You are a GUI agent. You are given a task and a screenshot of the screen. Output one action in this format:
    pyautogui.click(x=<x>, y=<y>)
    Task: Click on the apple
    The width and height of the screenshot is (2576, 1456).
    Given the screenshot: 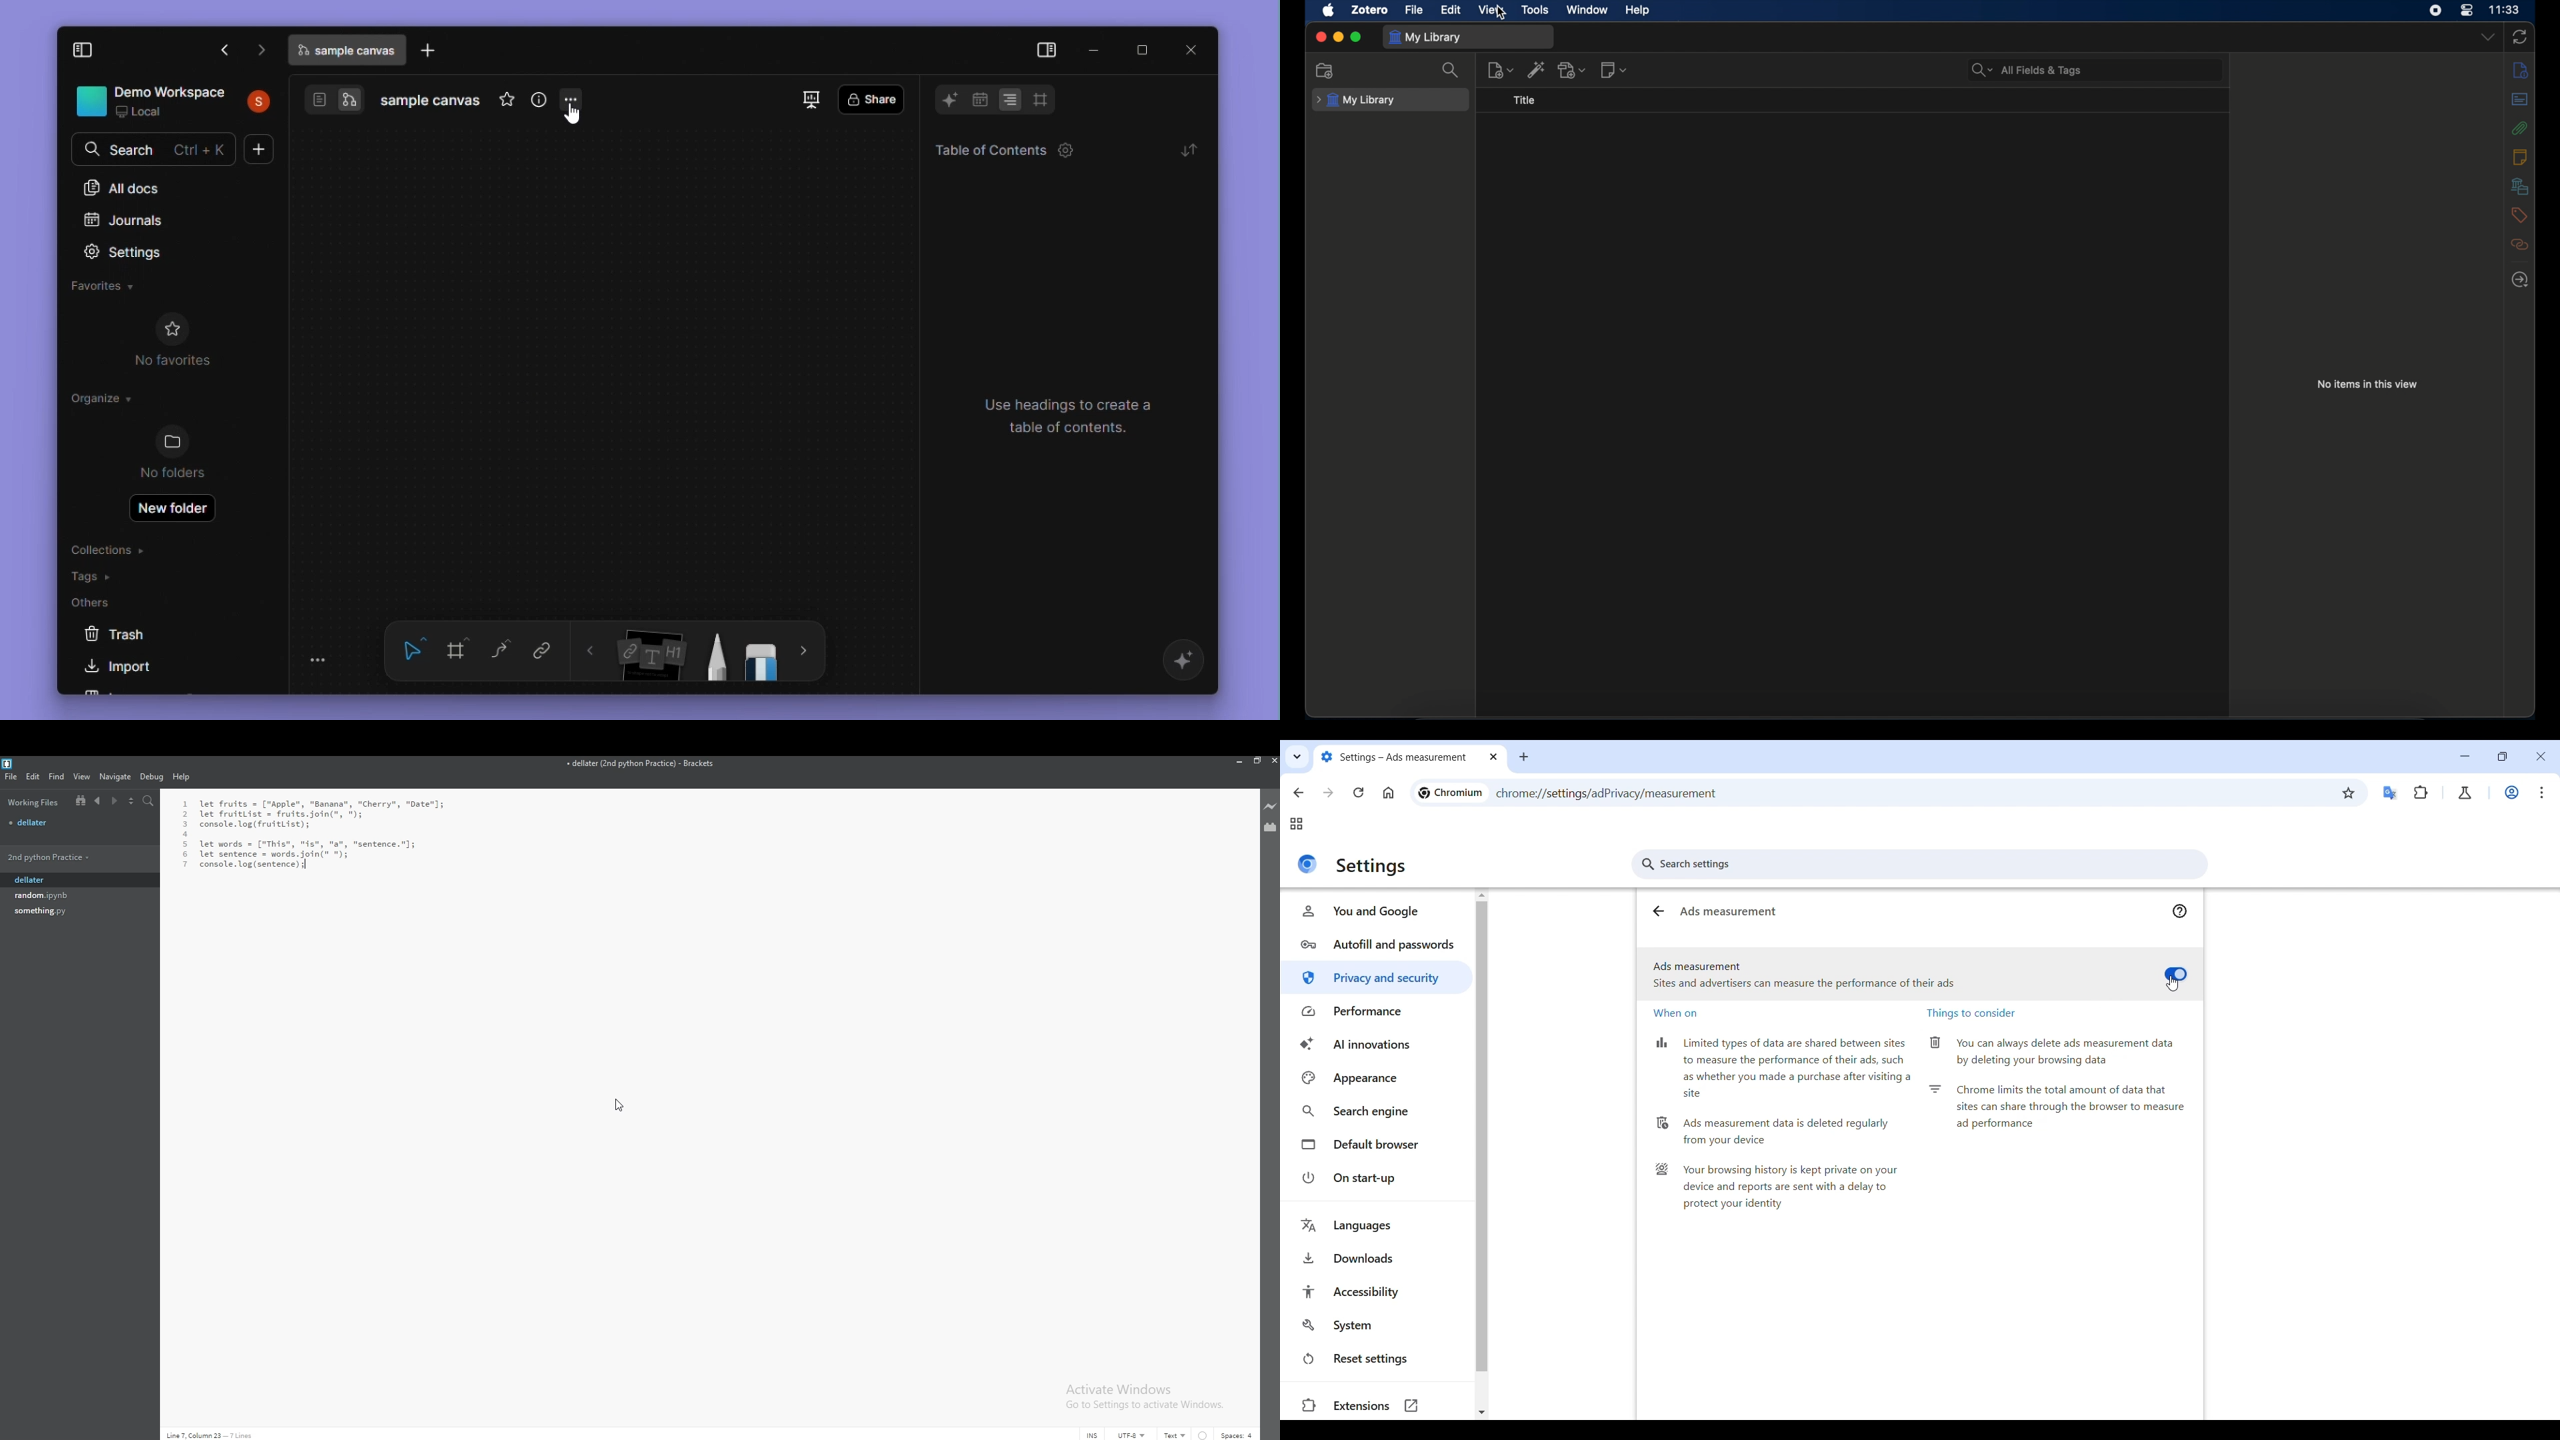 What is the action you would take?
    pyautogui.click(x=1329, y=11)
    